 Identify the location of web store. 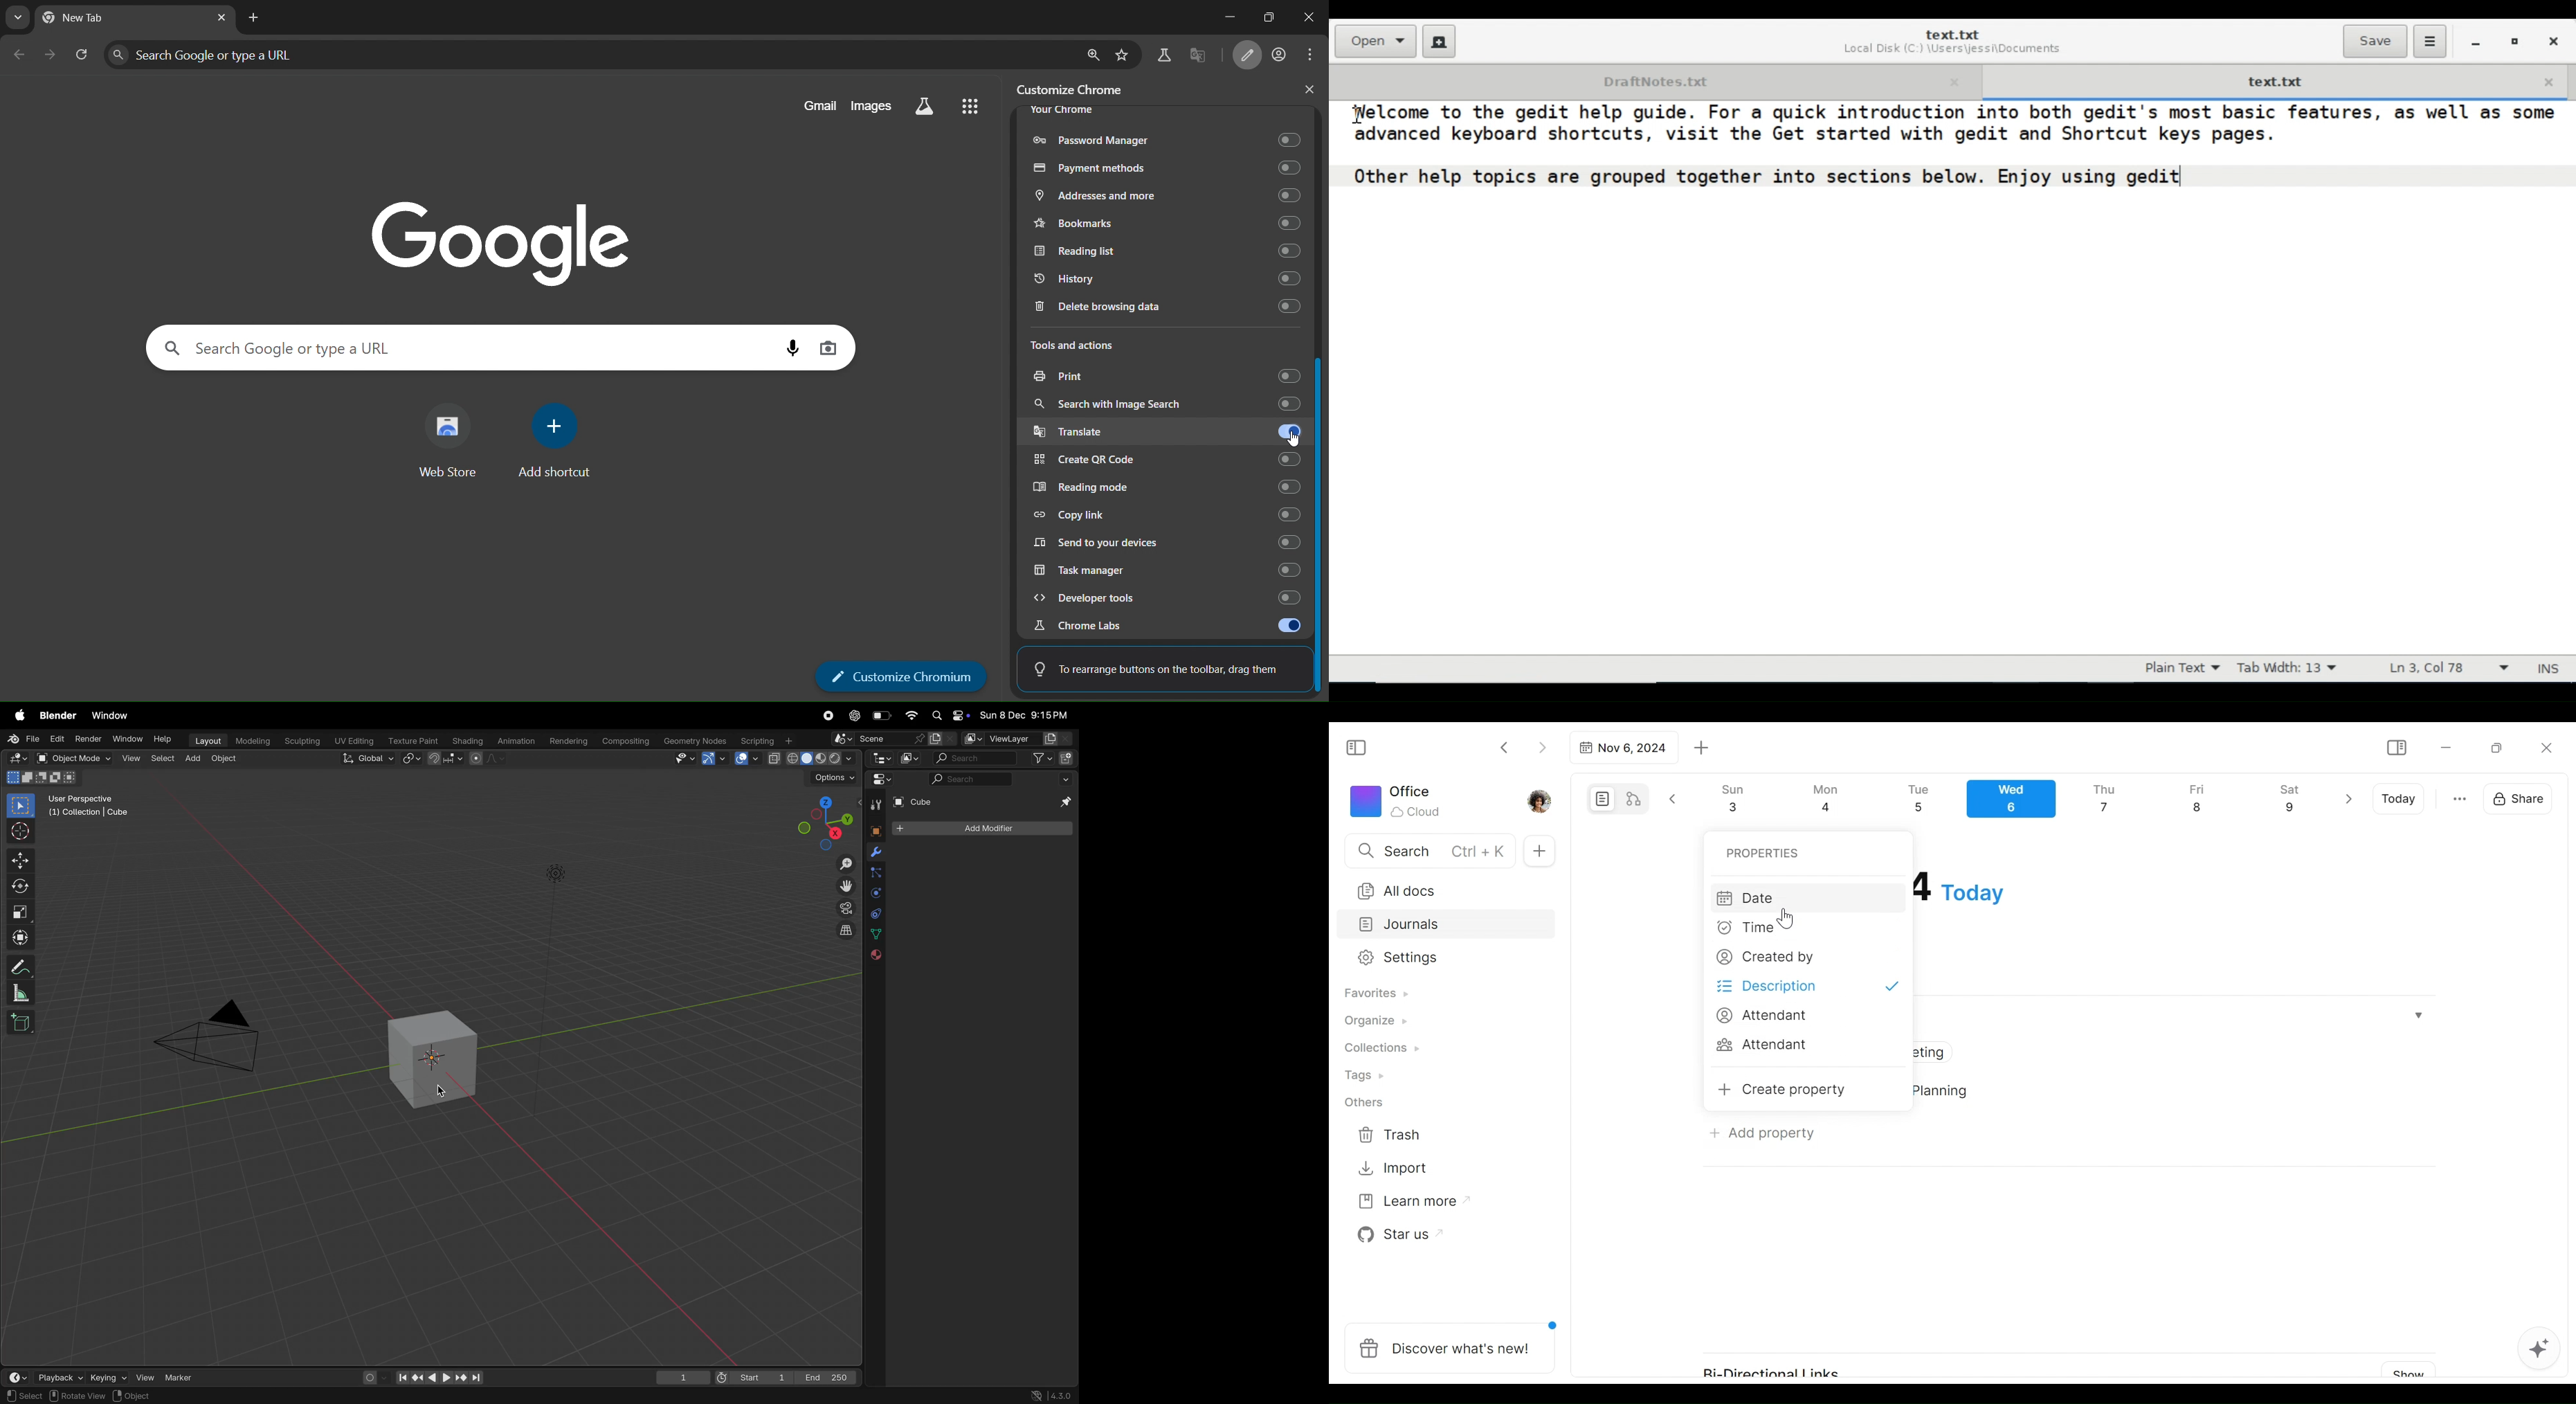
(451, 443).